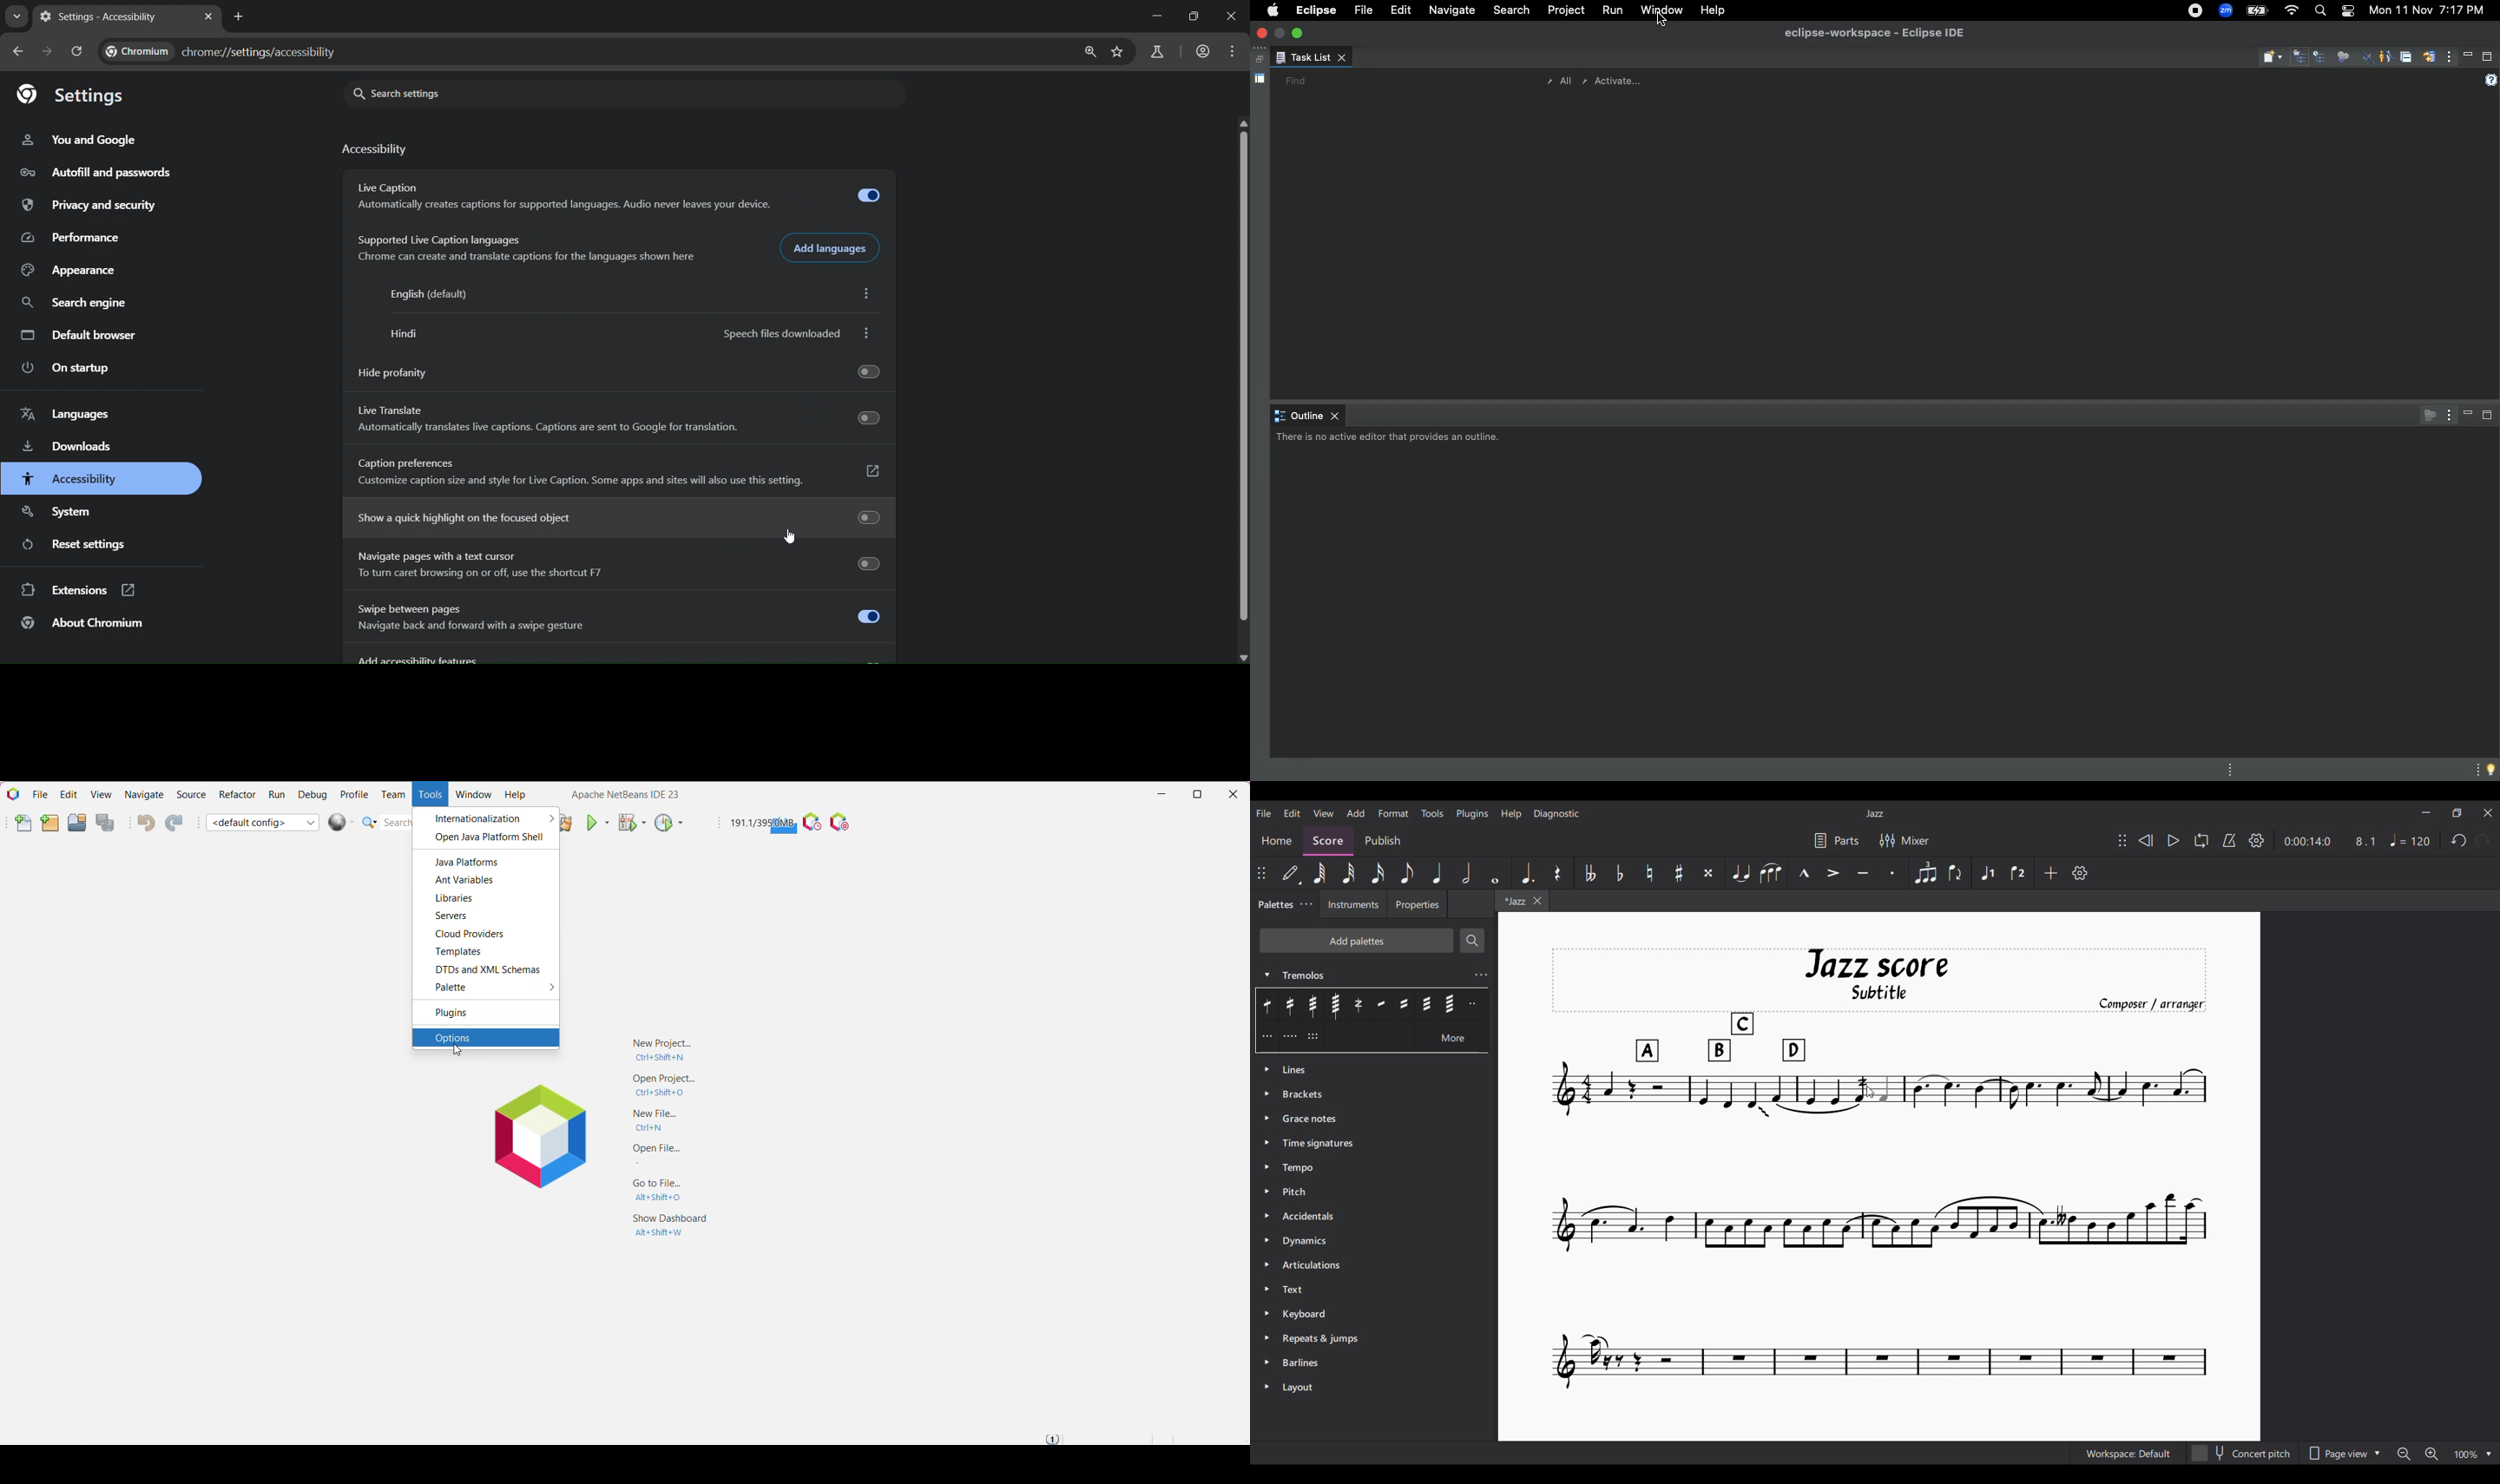 This screenshot has width=2520, height=1484. Describe the element at coordinates (618, 195) in the screenshot. I see `Live Caption ©
Automatically creates captions for supported languages. Audio never leaves your device.` at that location.